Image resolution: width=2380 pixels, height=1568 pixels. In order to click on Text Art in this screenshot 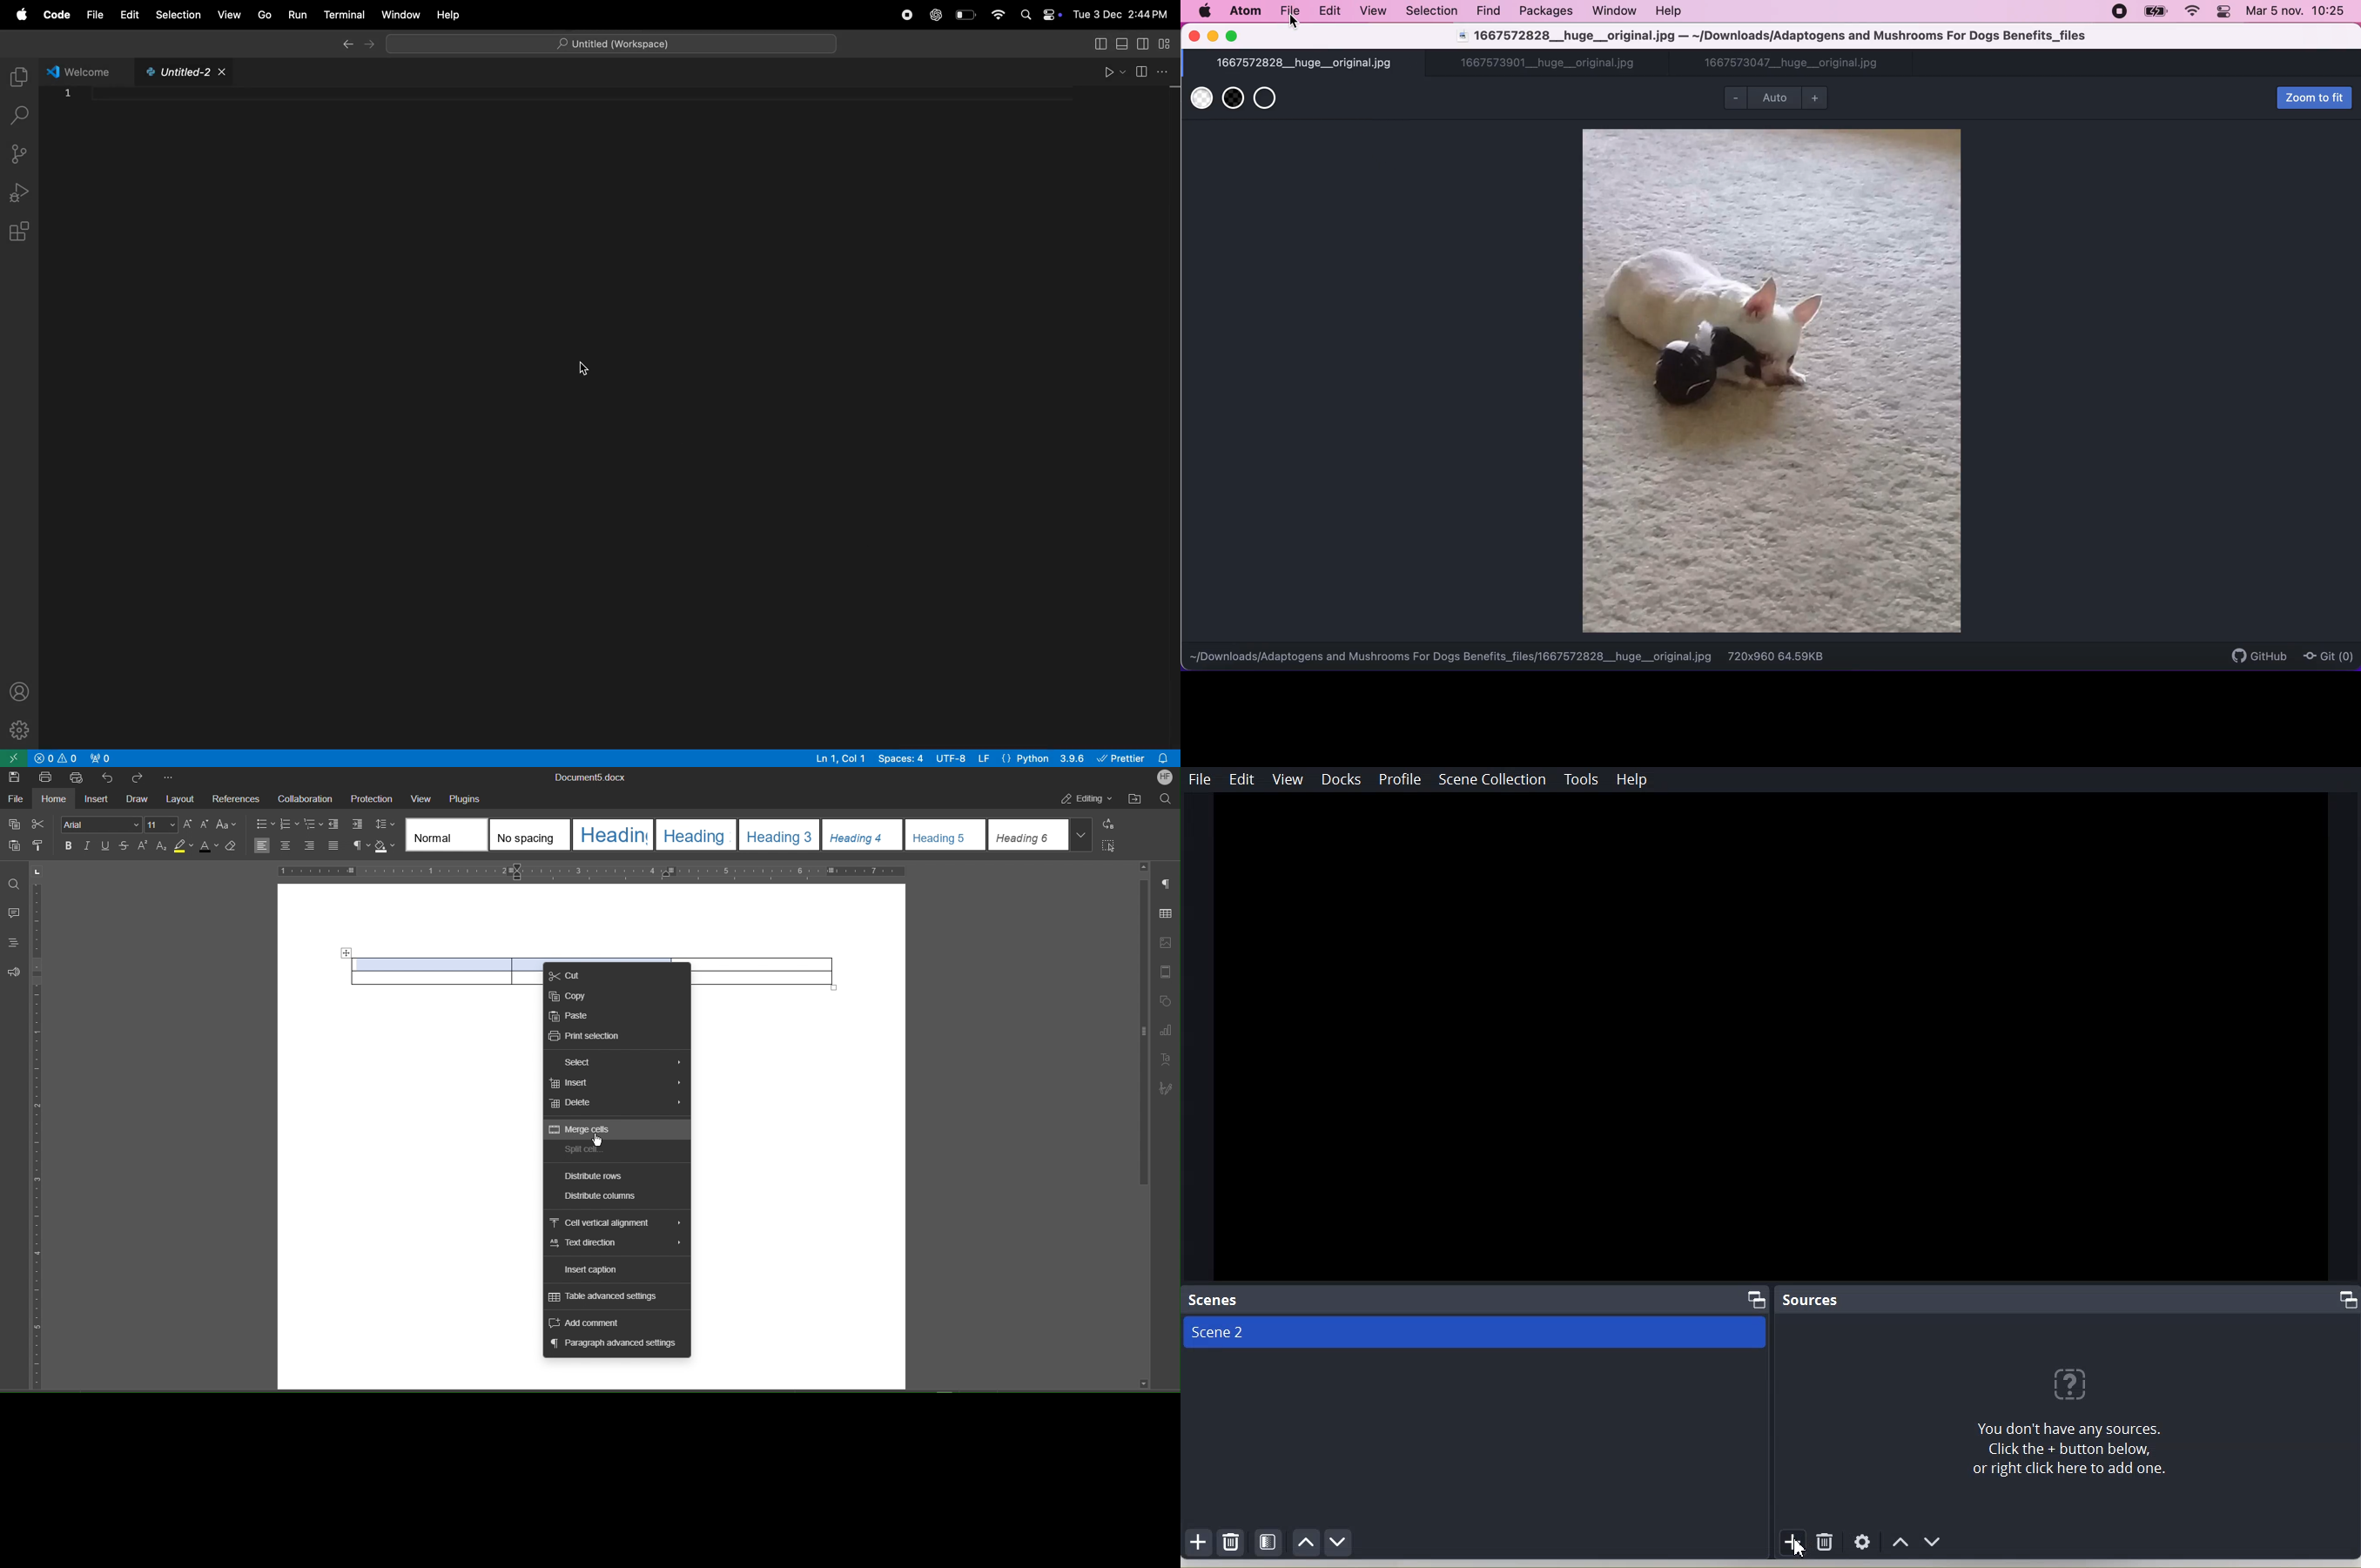, I will do `click(1168, 1058)`.